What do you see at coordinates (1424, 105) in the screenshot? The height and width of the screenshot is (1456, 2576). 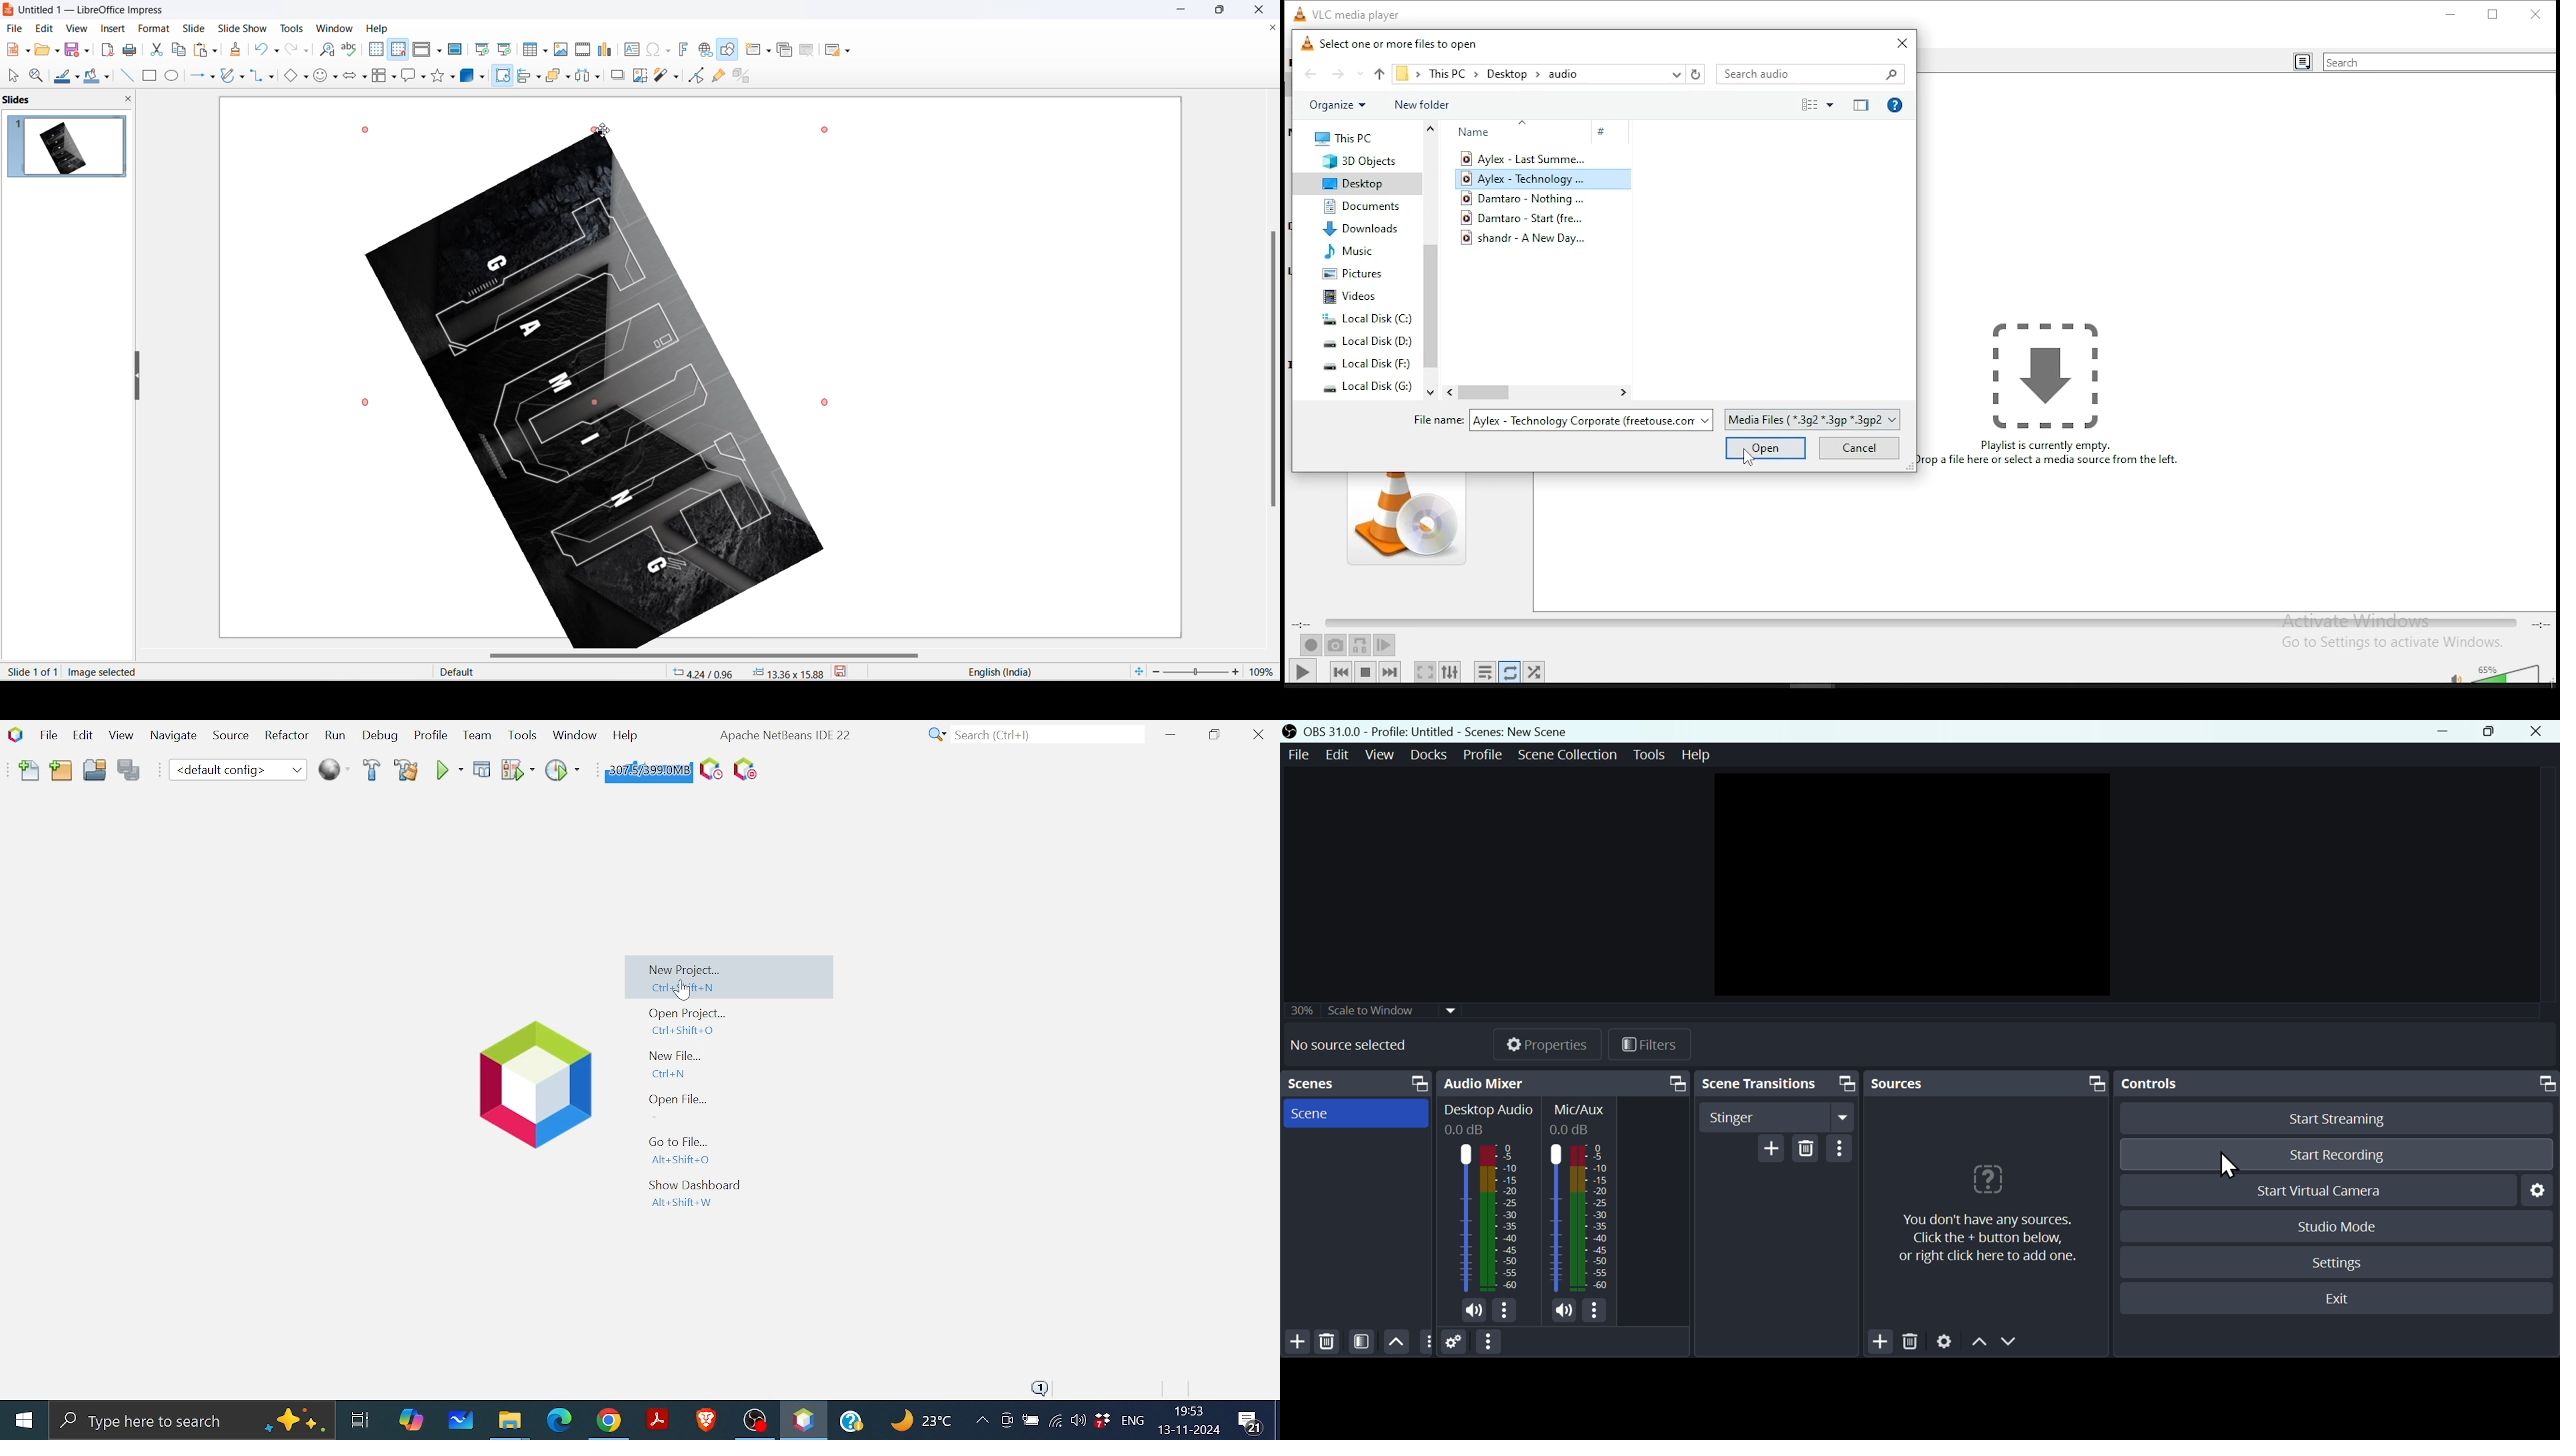 I see `new folder` at bounding box center [1424, 105].